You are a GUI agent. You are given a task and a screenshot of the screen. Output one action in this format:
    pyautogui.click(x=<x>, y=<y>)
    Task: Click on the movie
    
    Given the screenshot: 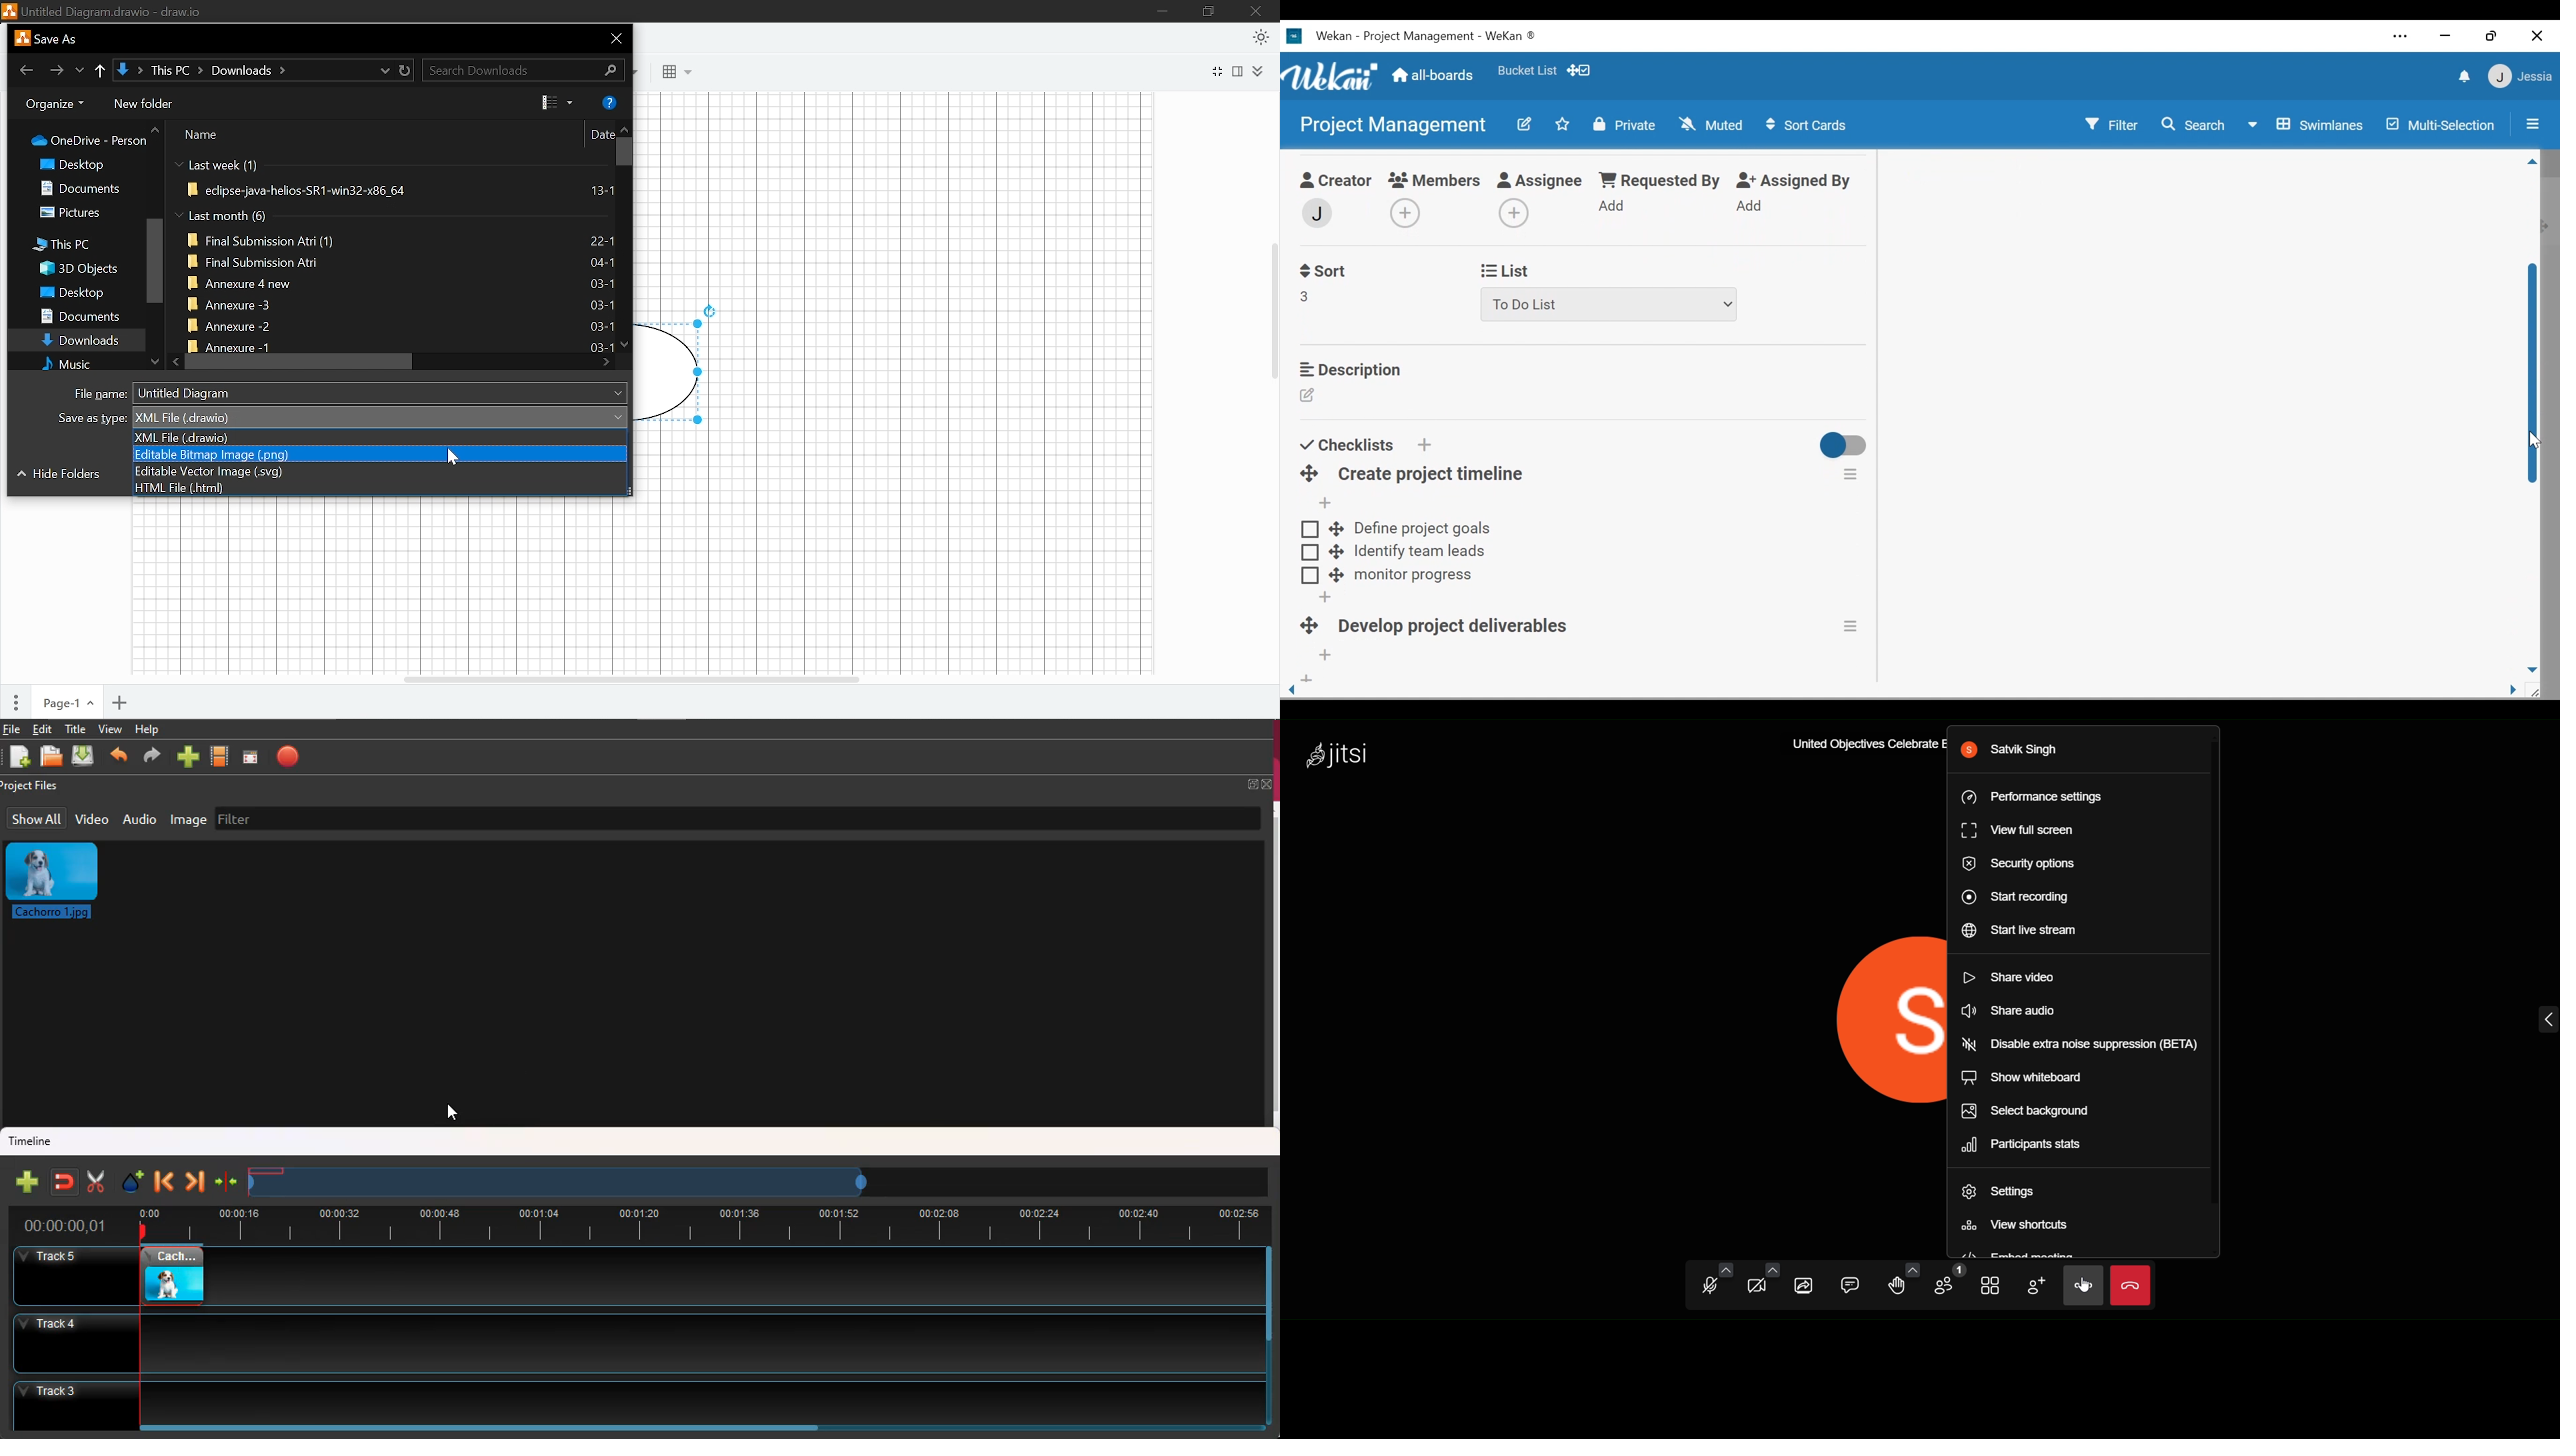 What is the action you would take?
    pyautogui.click(x=220, y=756)
    